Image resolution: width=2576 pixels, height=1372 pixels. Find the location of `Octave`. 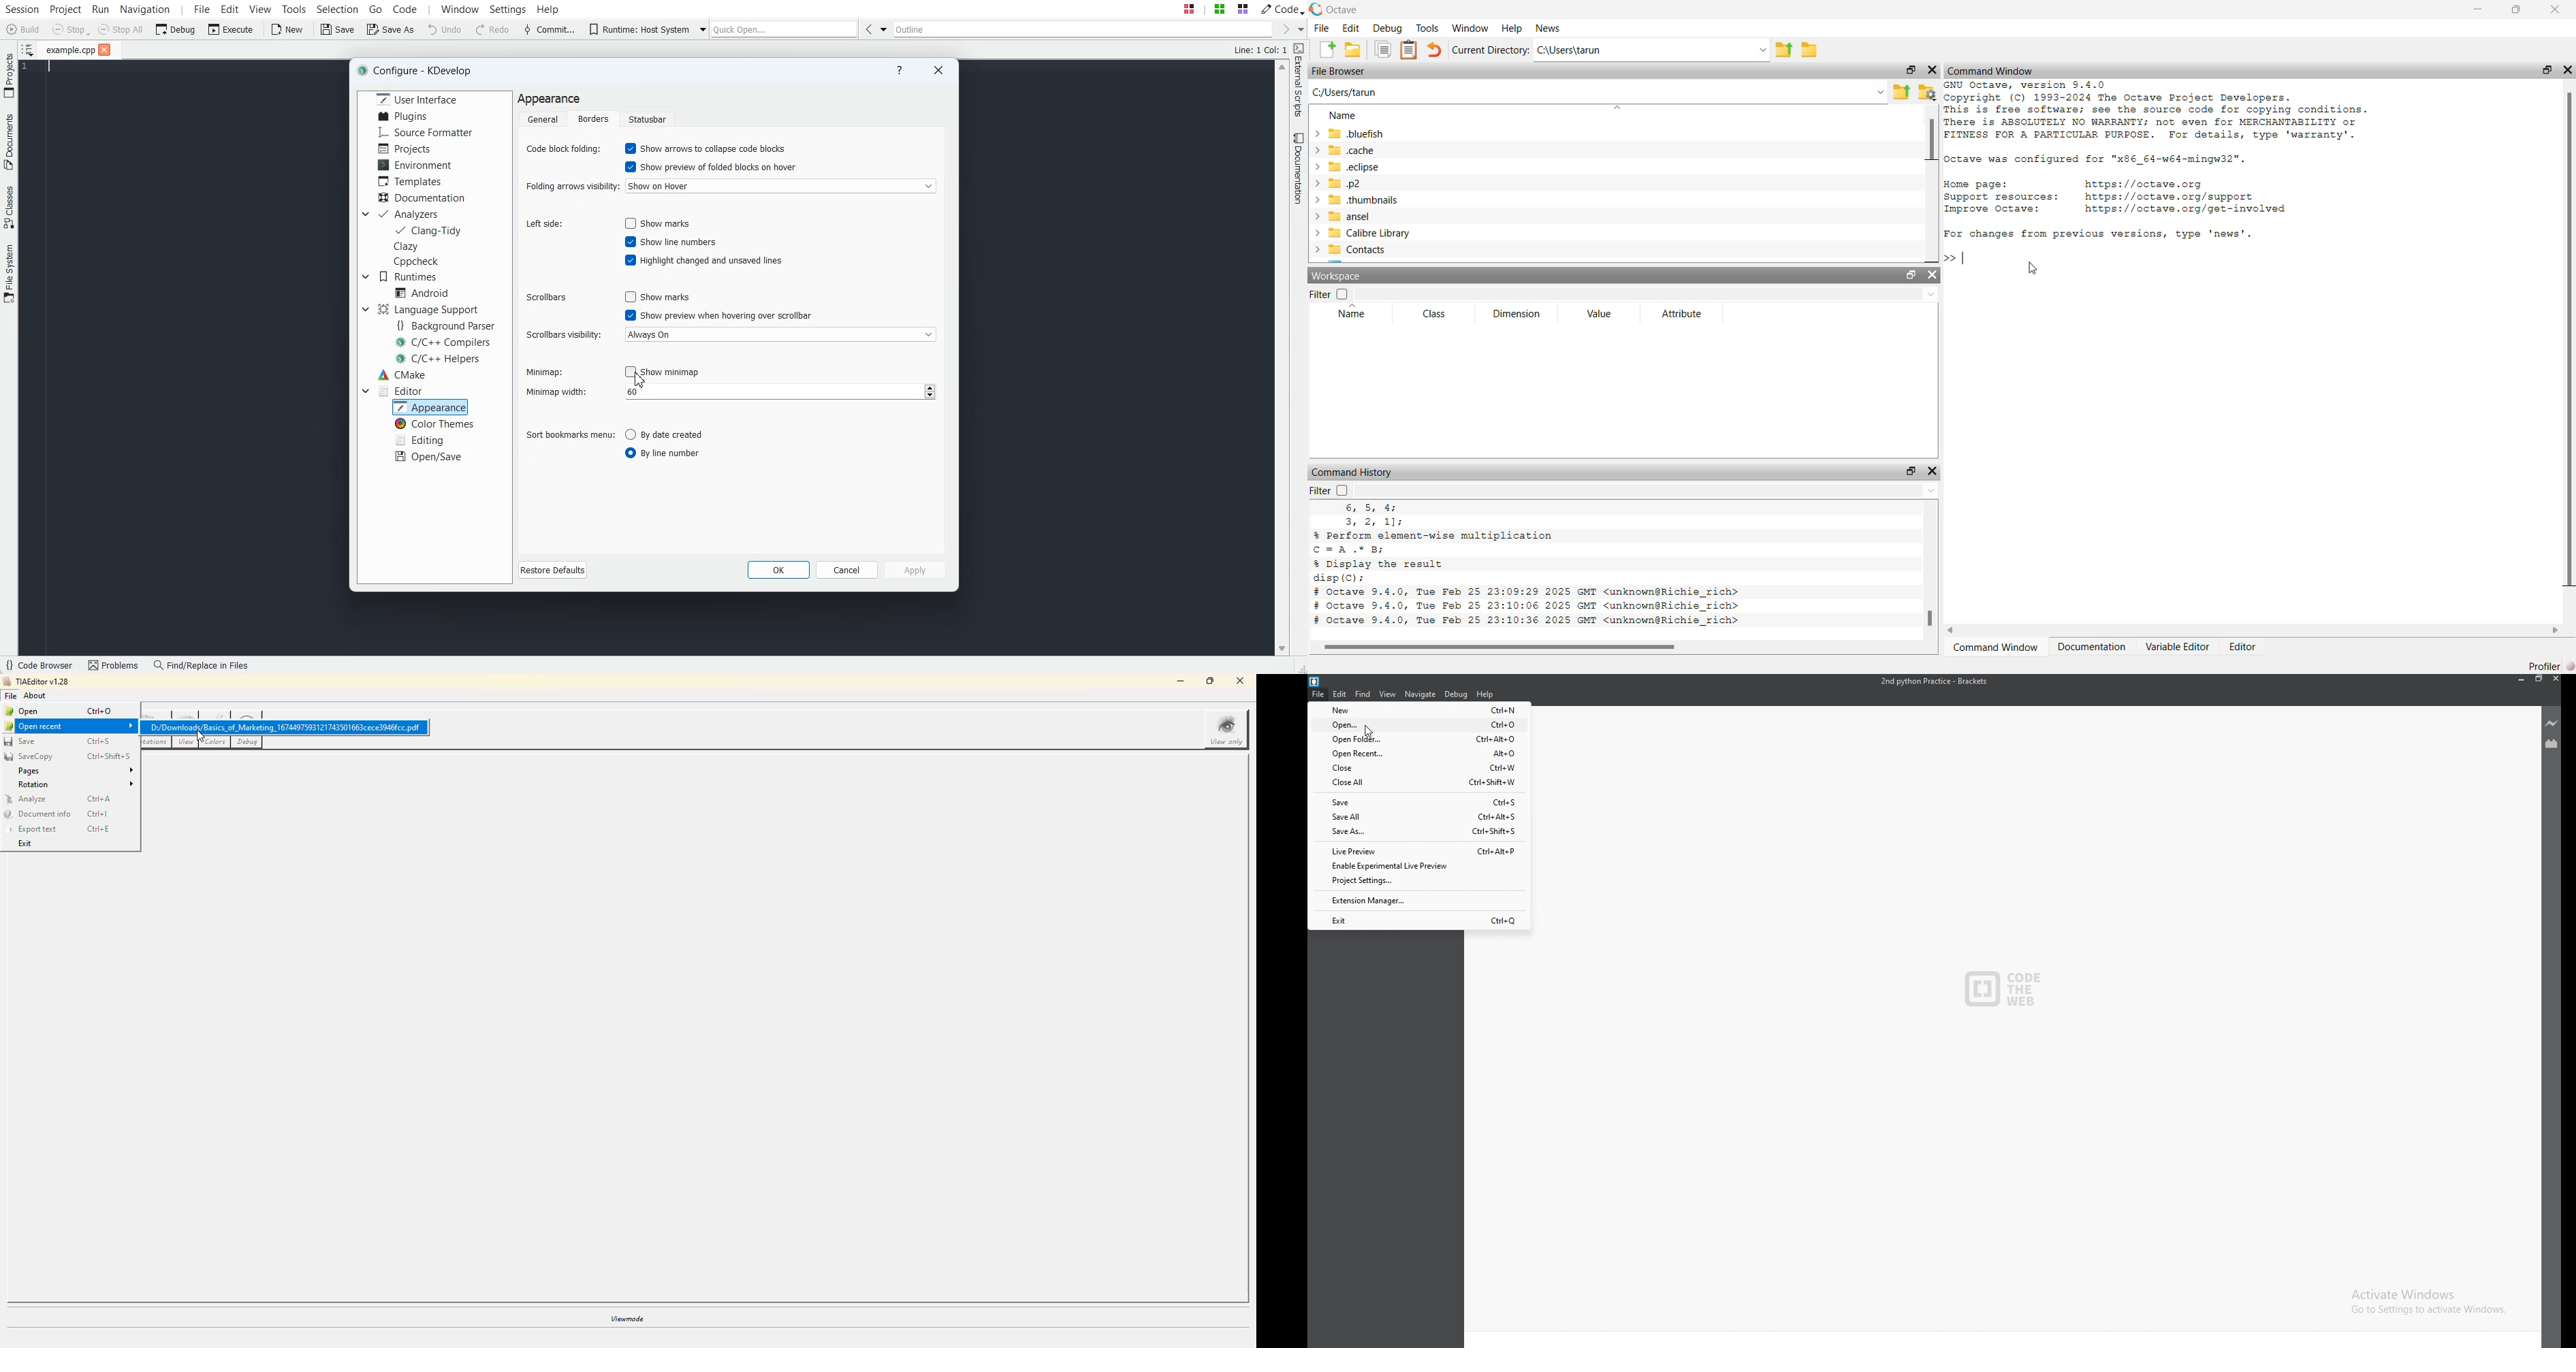

Octave is located at coordinates (1334, 10).